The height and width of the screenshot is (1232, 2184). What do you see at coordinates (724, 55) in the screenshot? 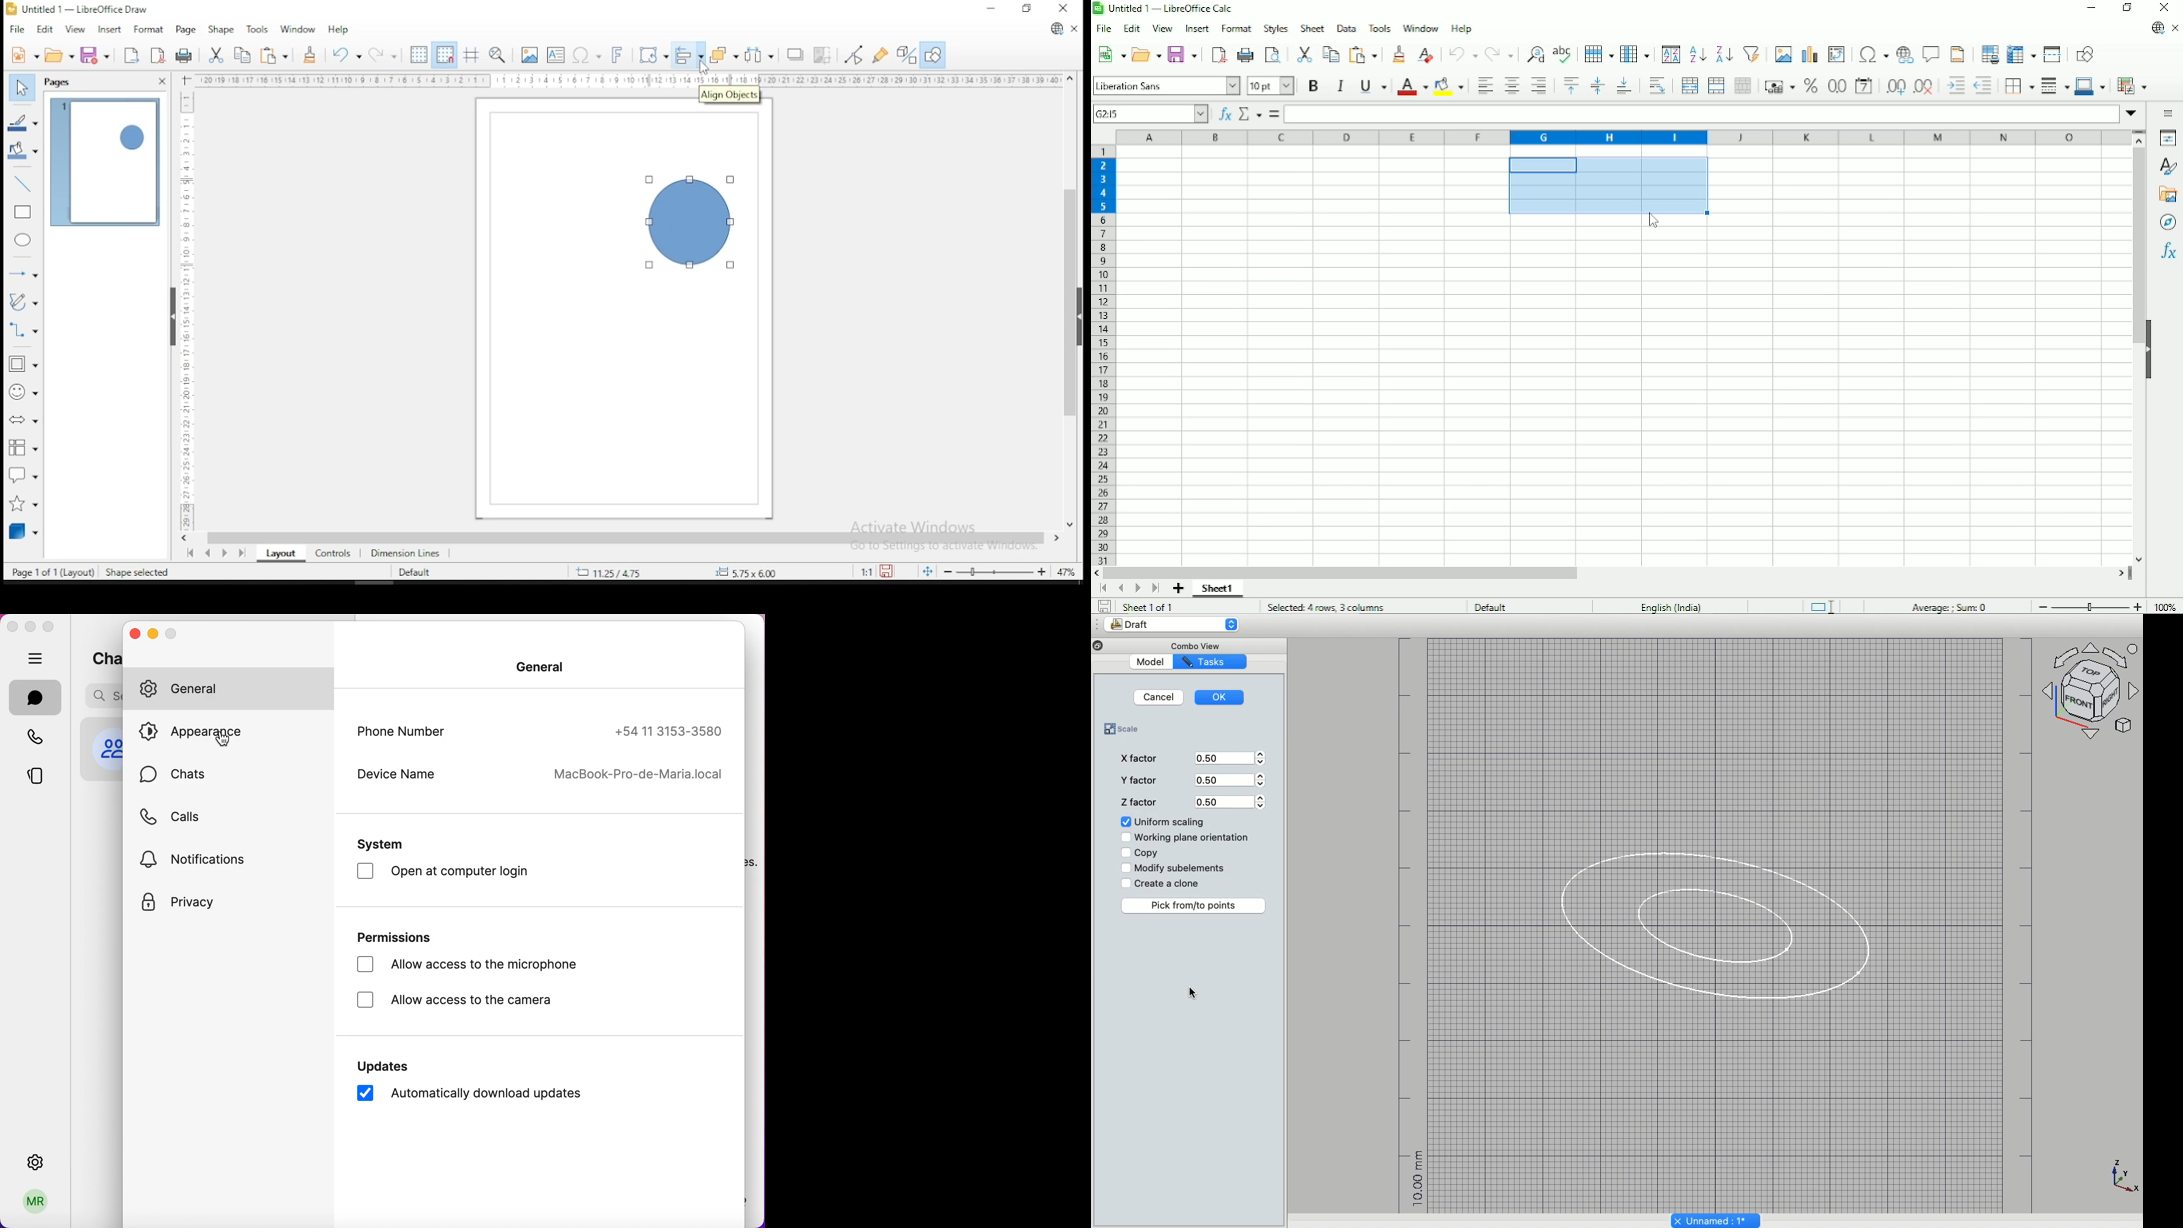
I see `arrange` at bounding box center [724, 55].